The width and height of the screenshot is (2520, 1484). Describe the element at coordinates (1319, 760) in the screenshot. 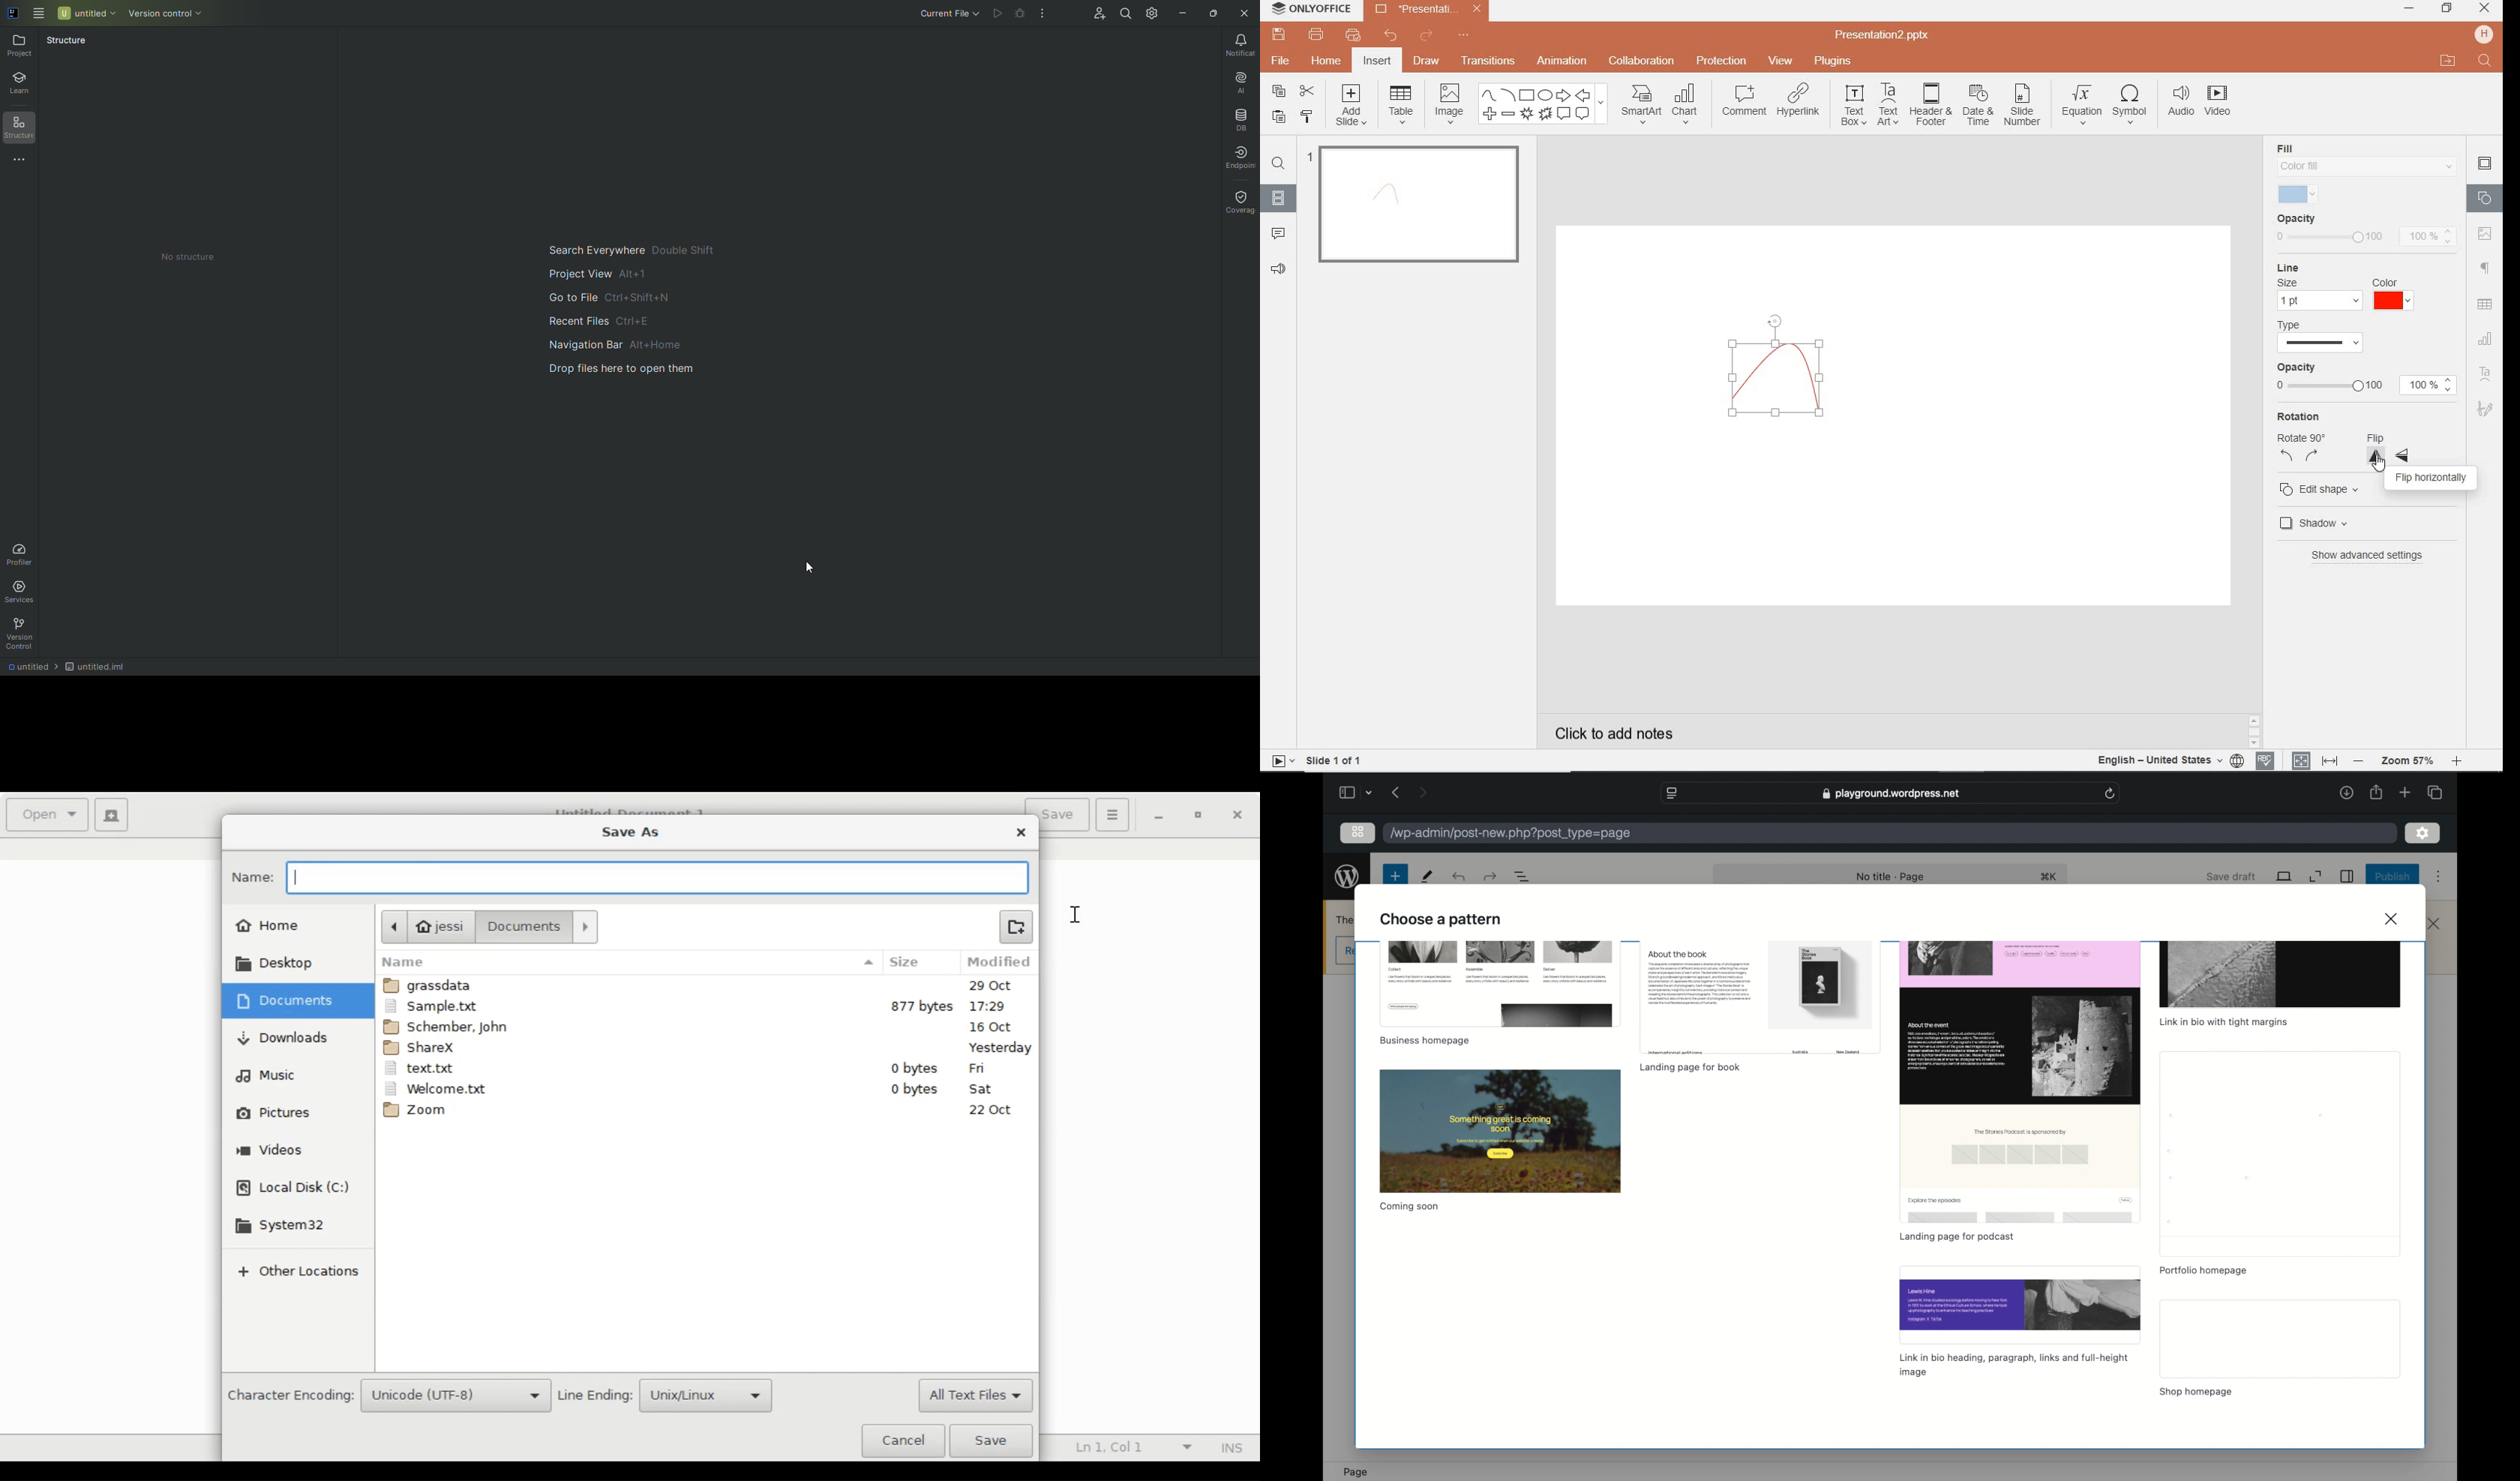

I see `SLIDE 1 OF 1` at that location.